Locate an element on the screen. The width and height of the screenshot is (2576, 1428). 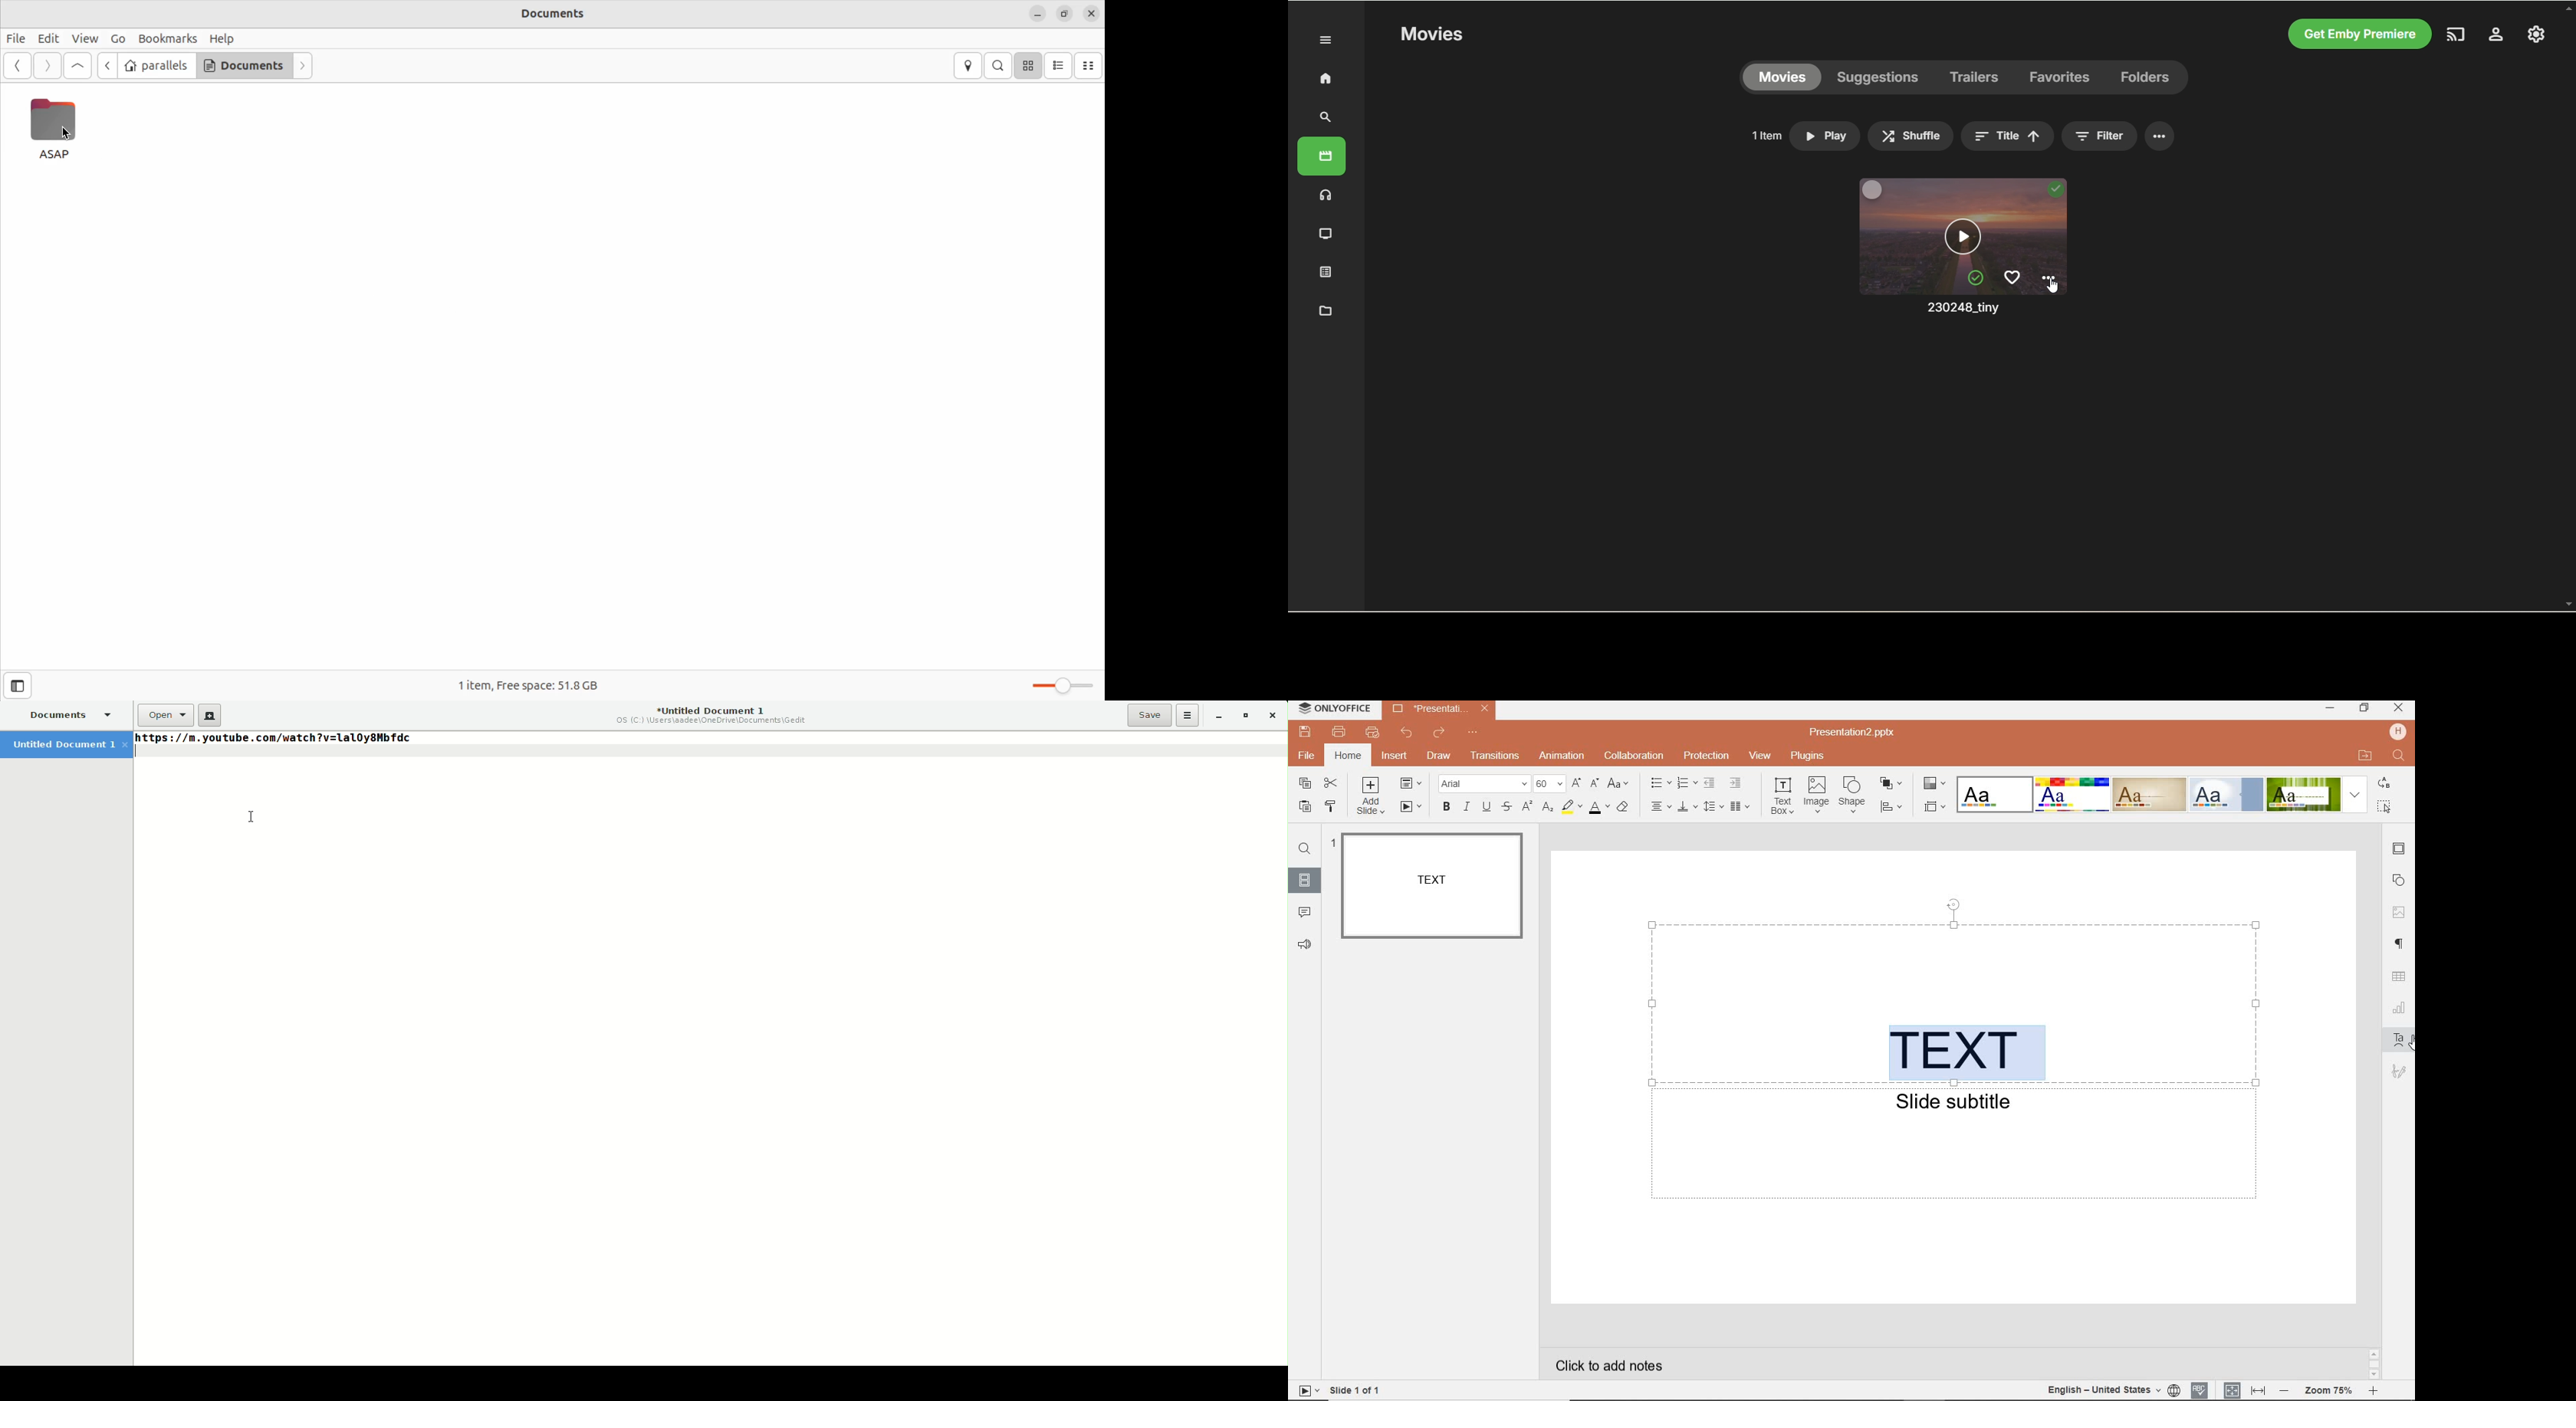
insert columns is located at coordinates (1742, 806).